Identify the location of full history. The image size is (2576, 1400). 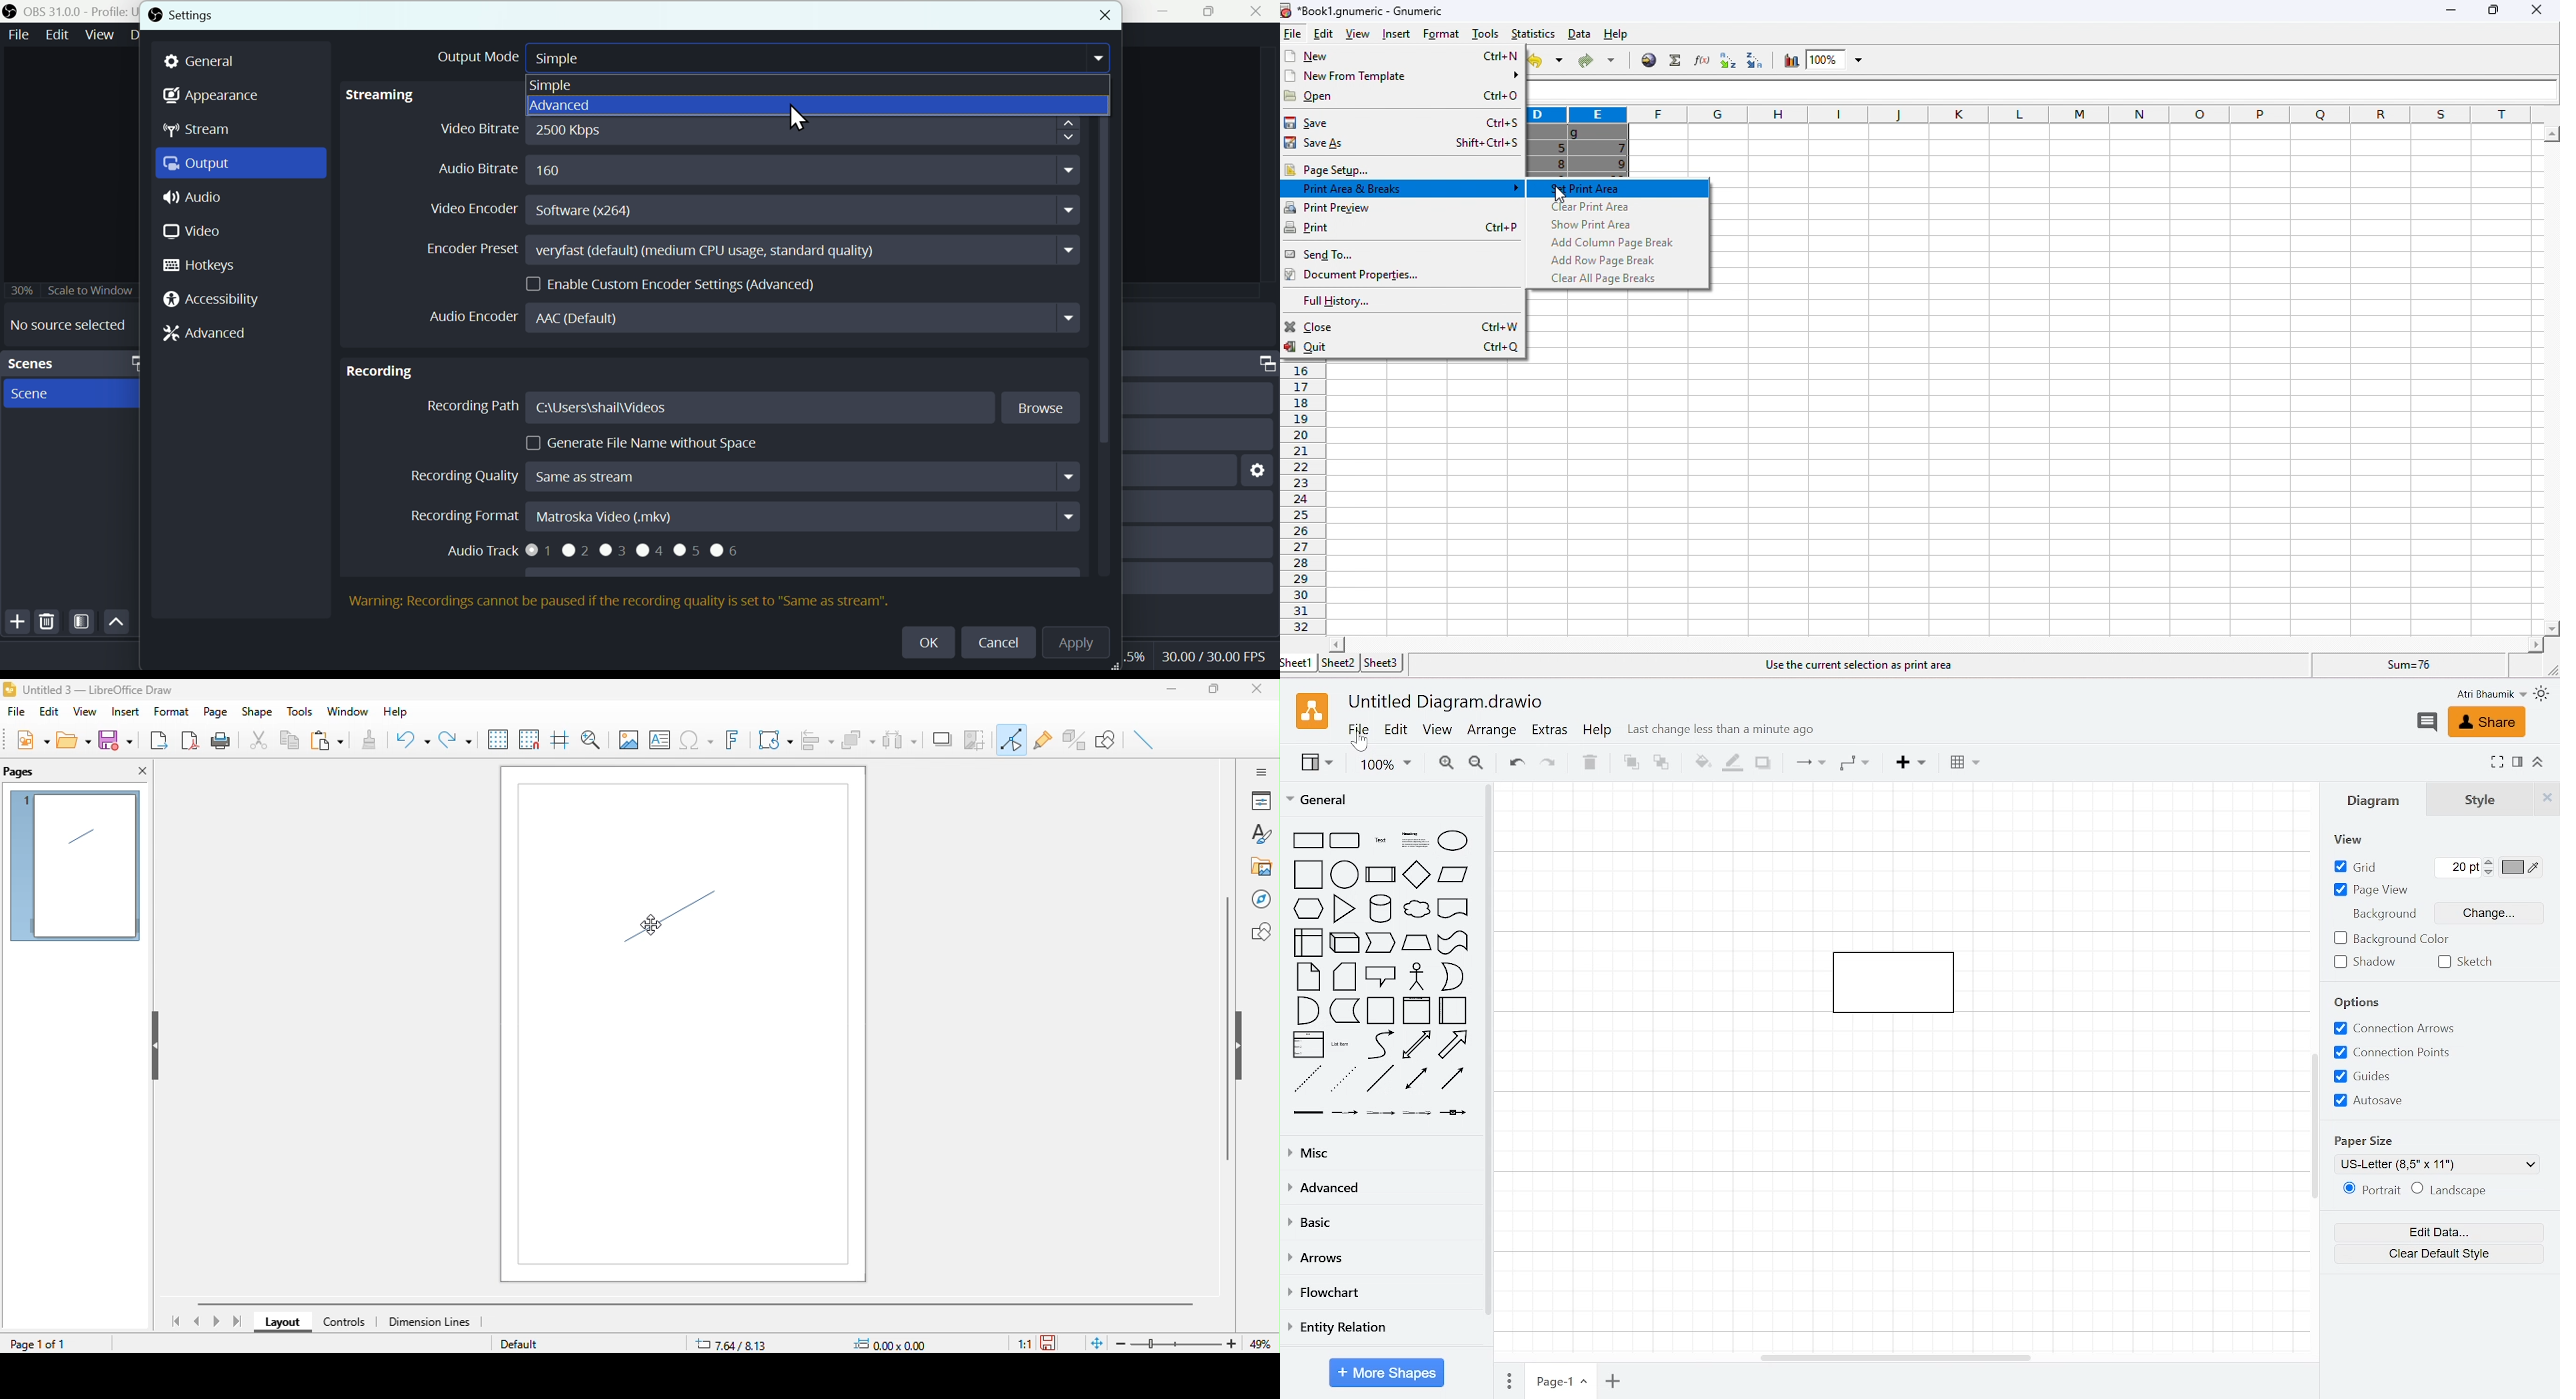
(1344, 303).